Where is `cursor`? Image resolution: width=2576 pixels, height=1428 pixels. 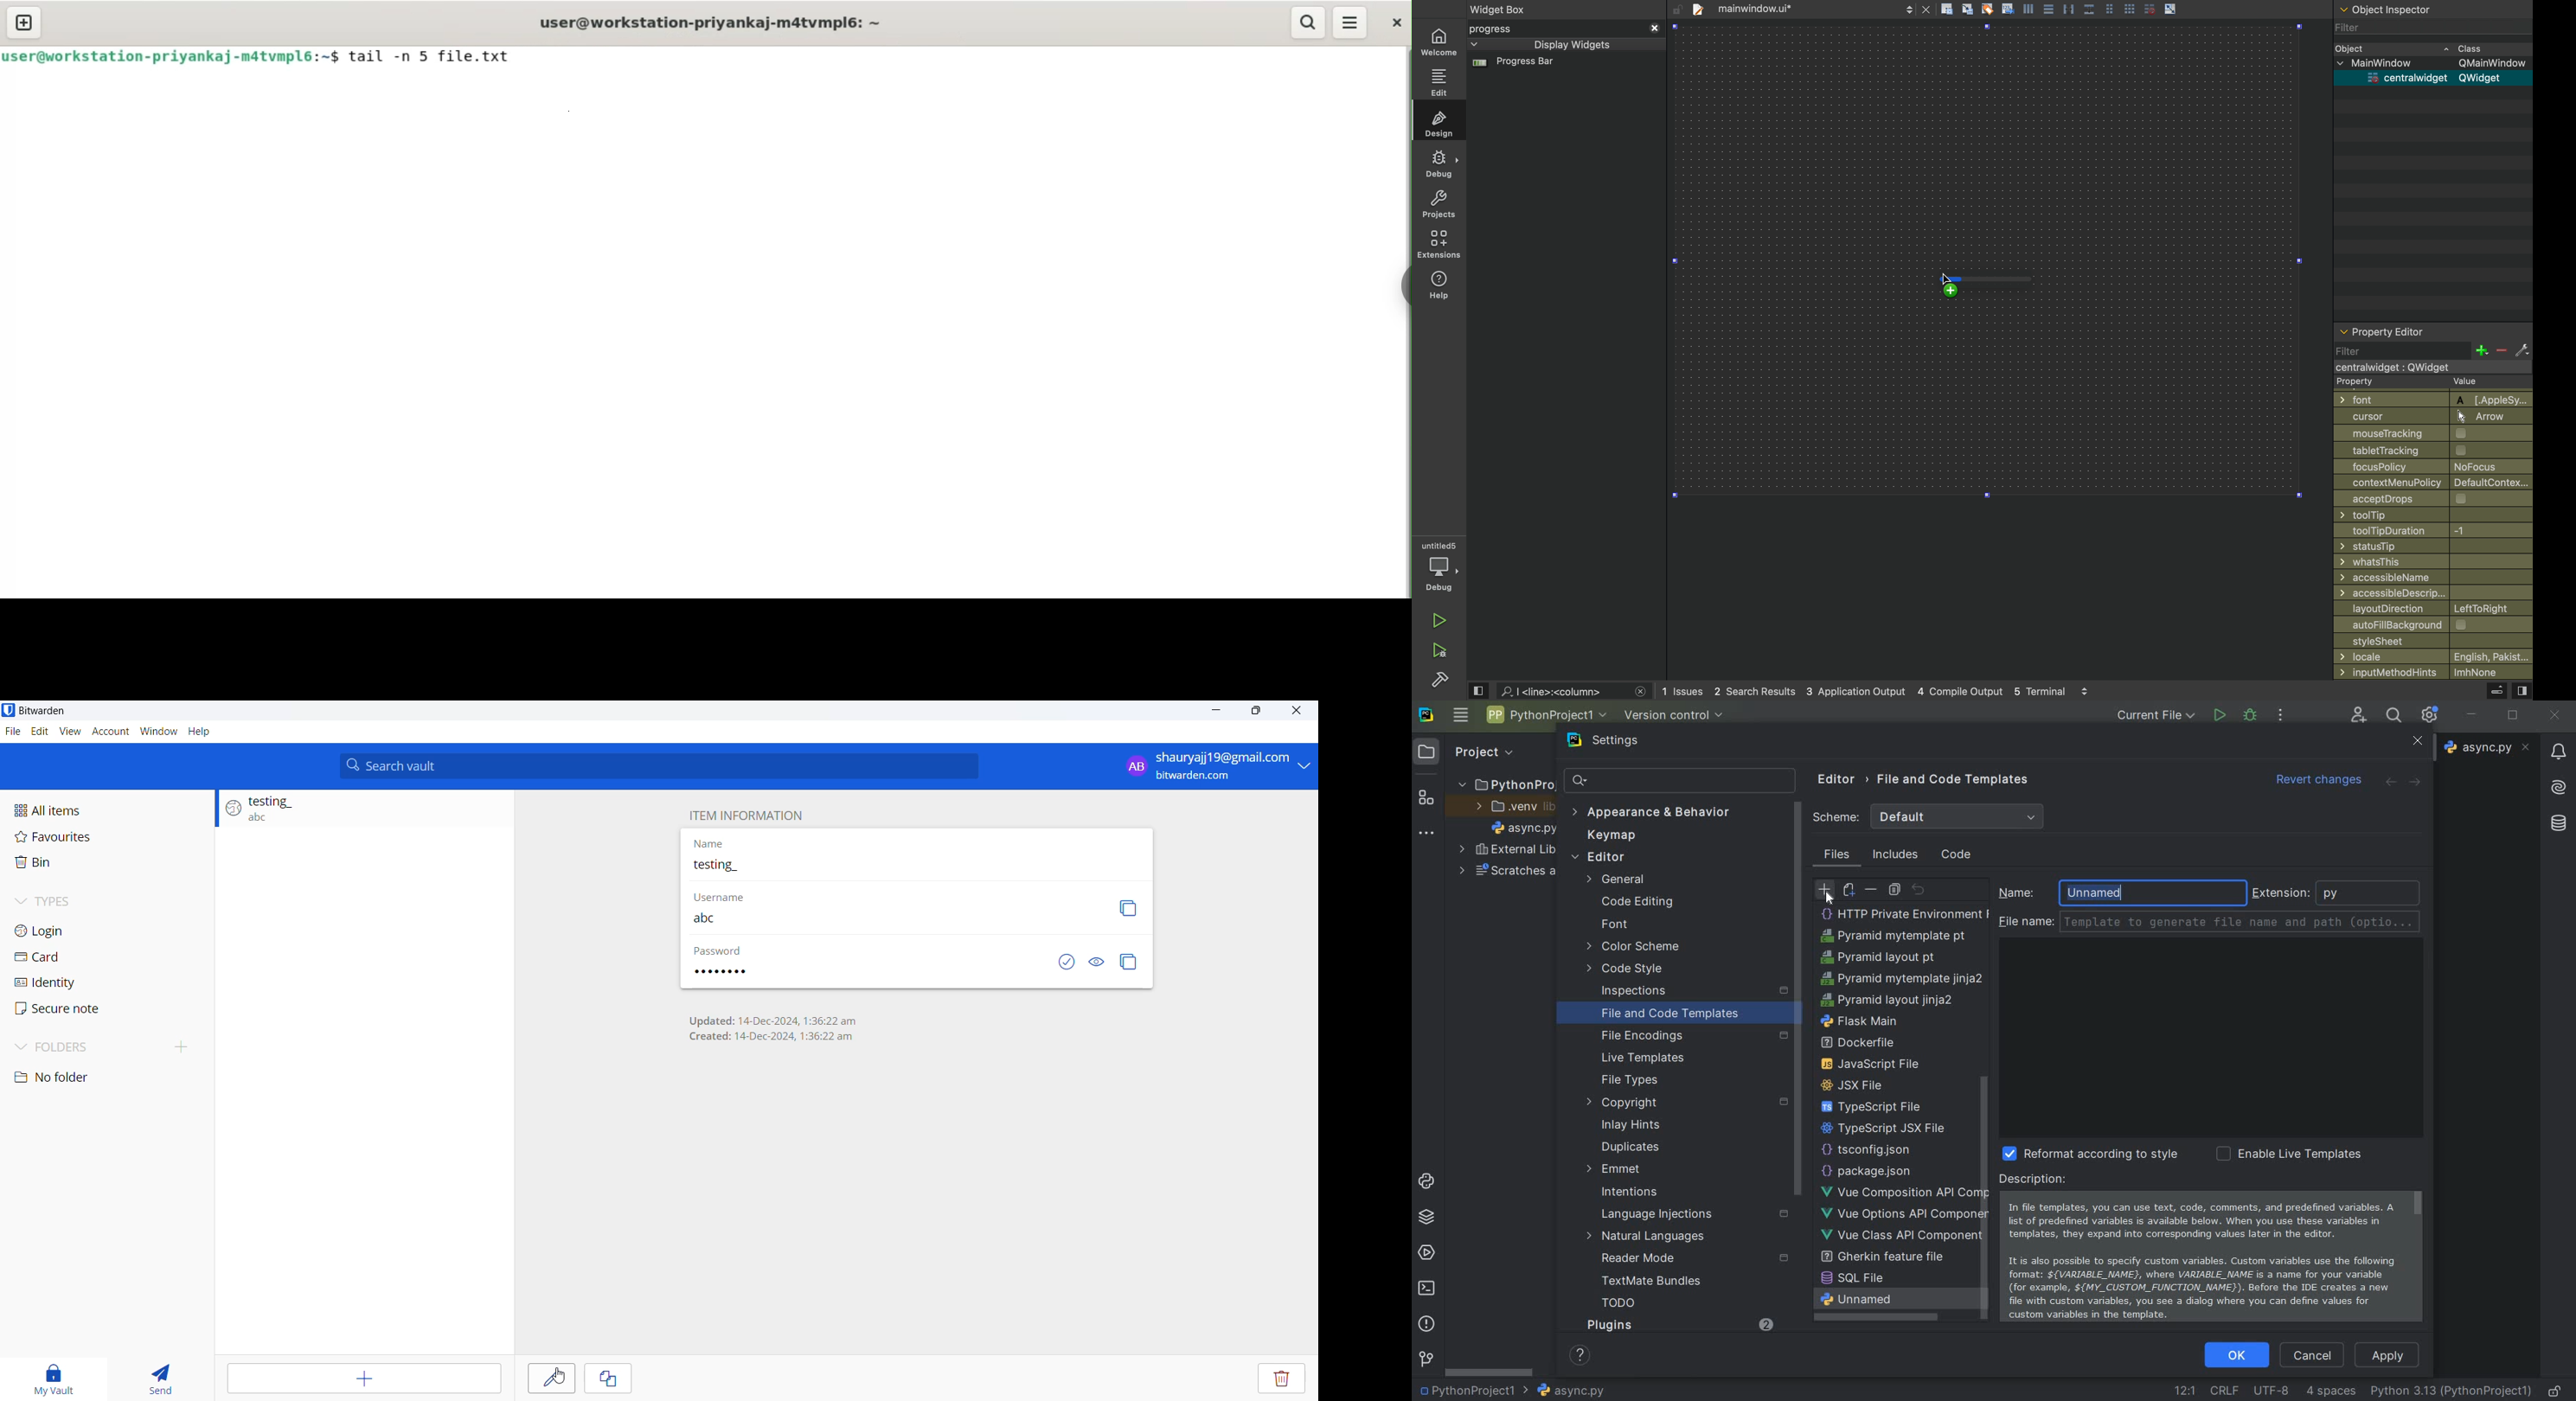
cursor is located at coordinates (1952, 280).